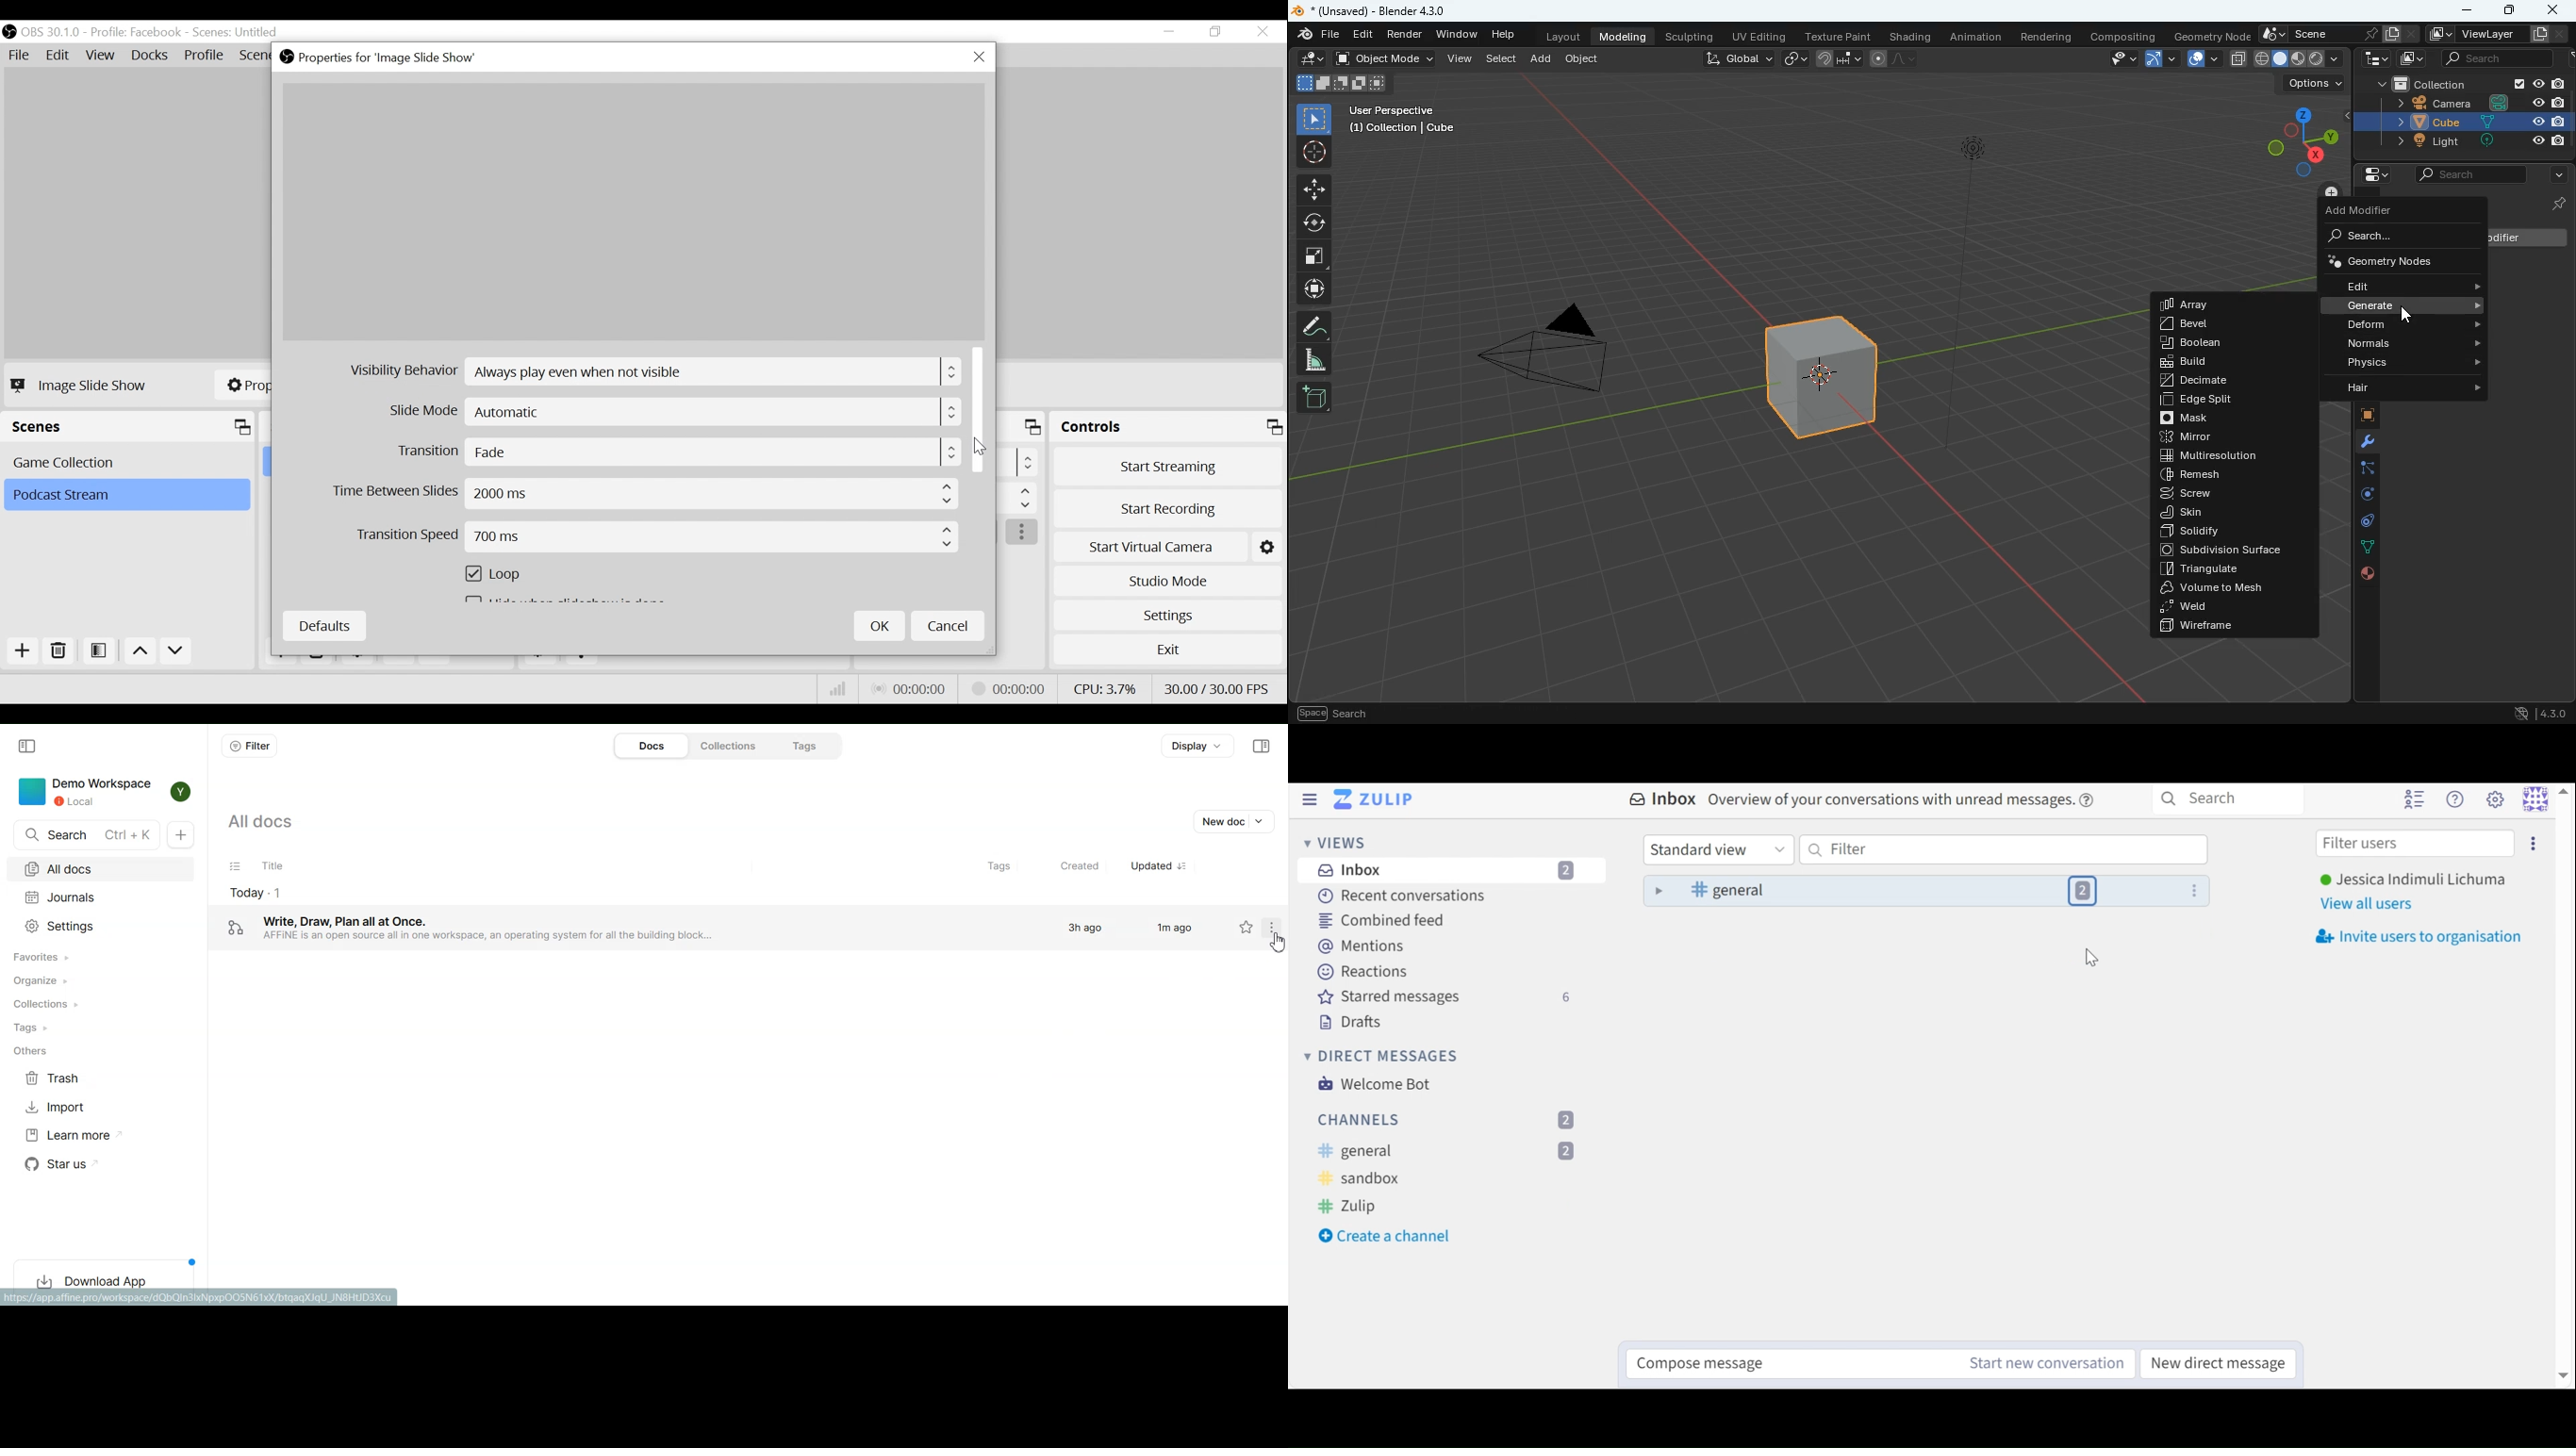 This screenshot has height=1456, width=2576. Describe the element at coordinates (2358, 416) in the screenshot. I see `cube` at that location.